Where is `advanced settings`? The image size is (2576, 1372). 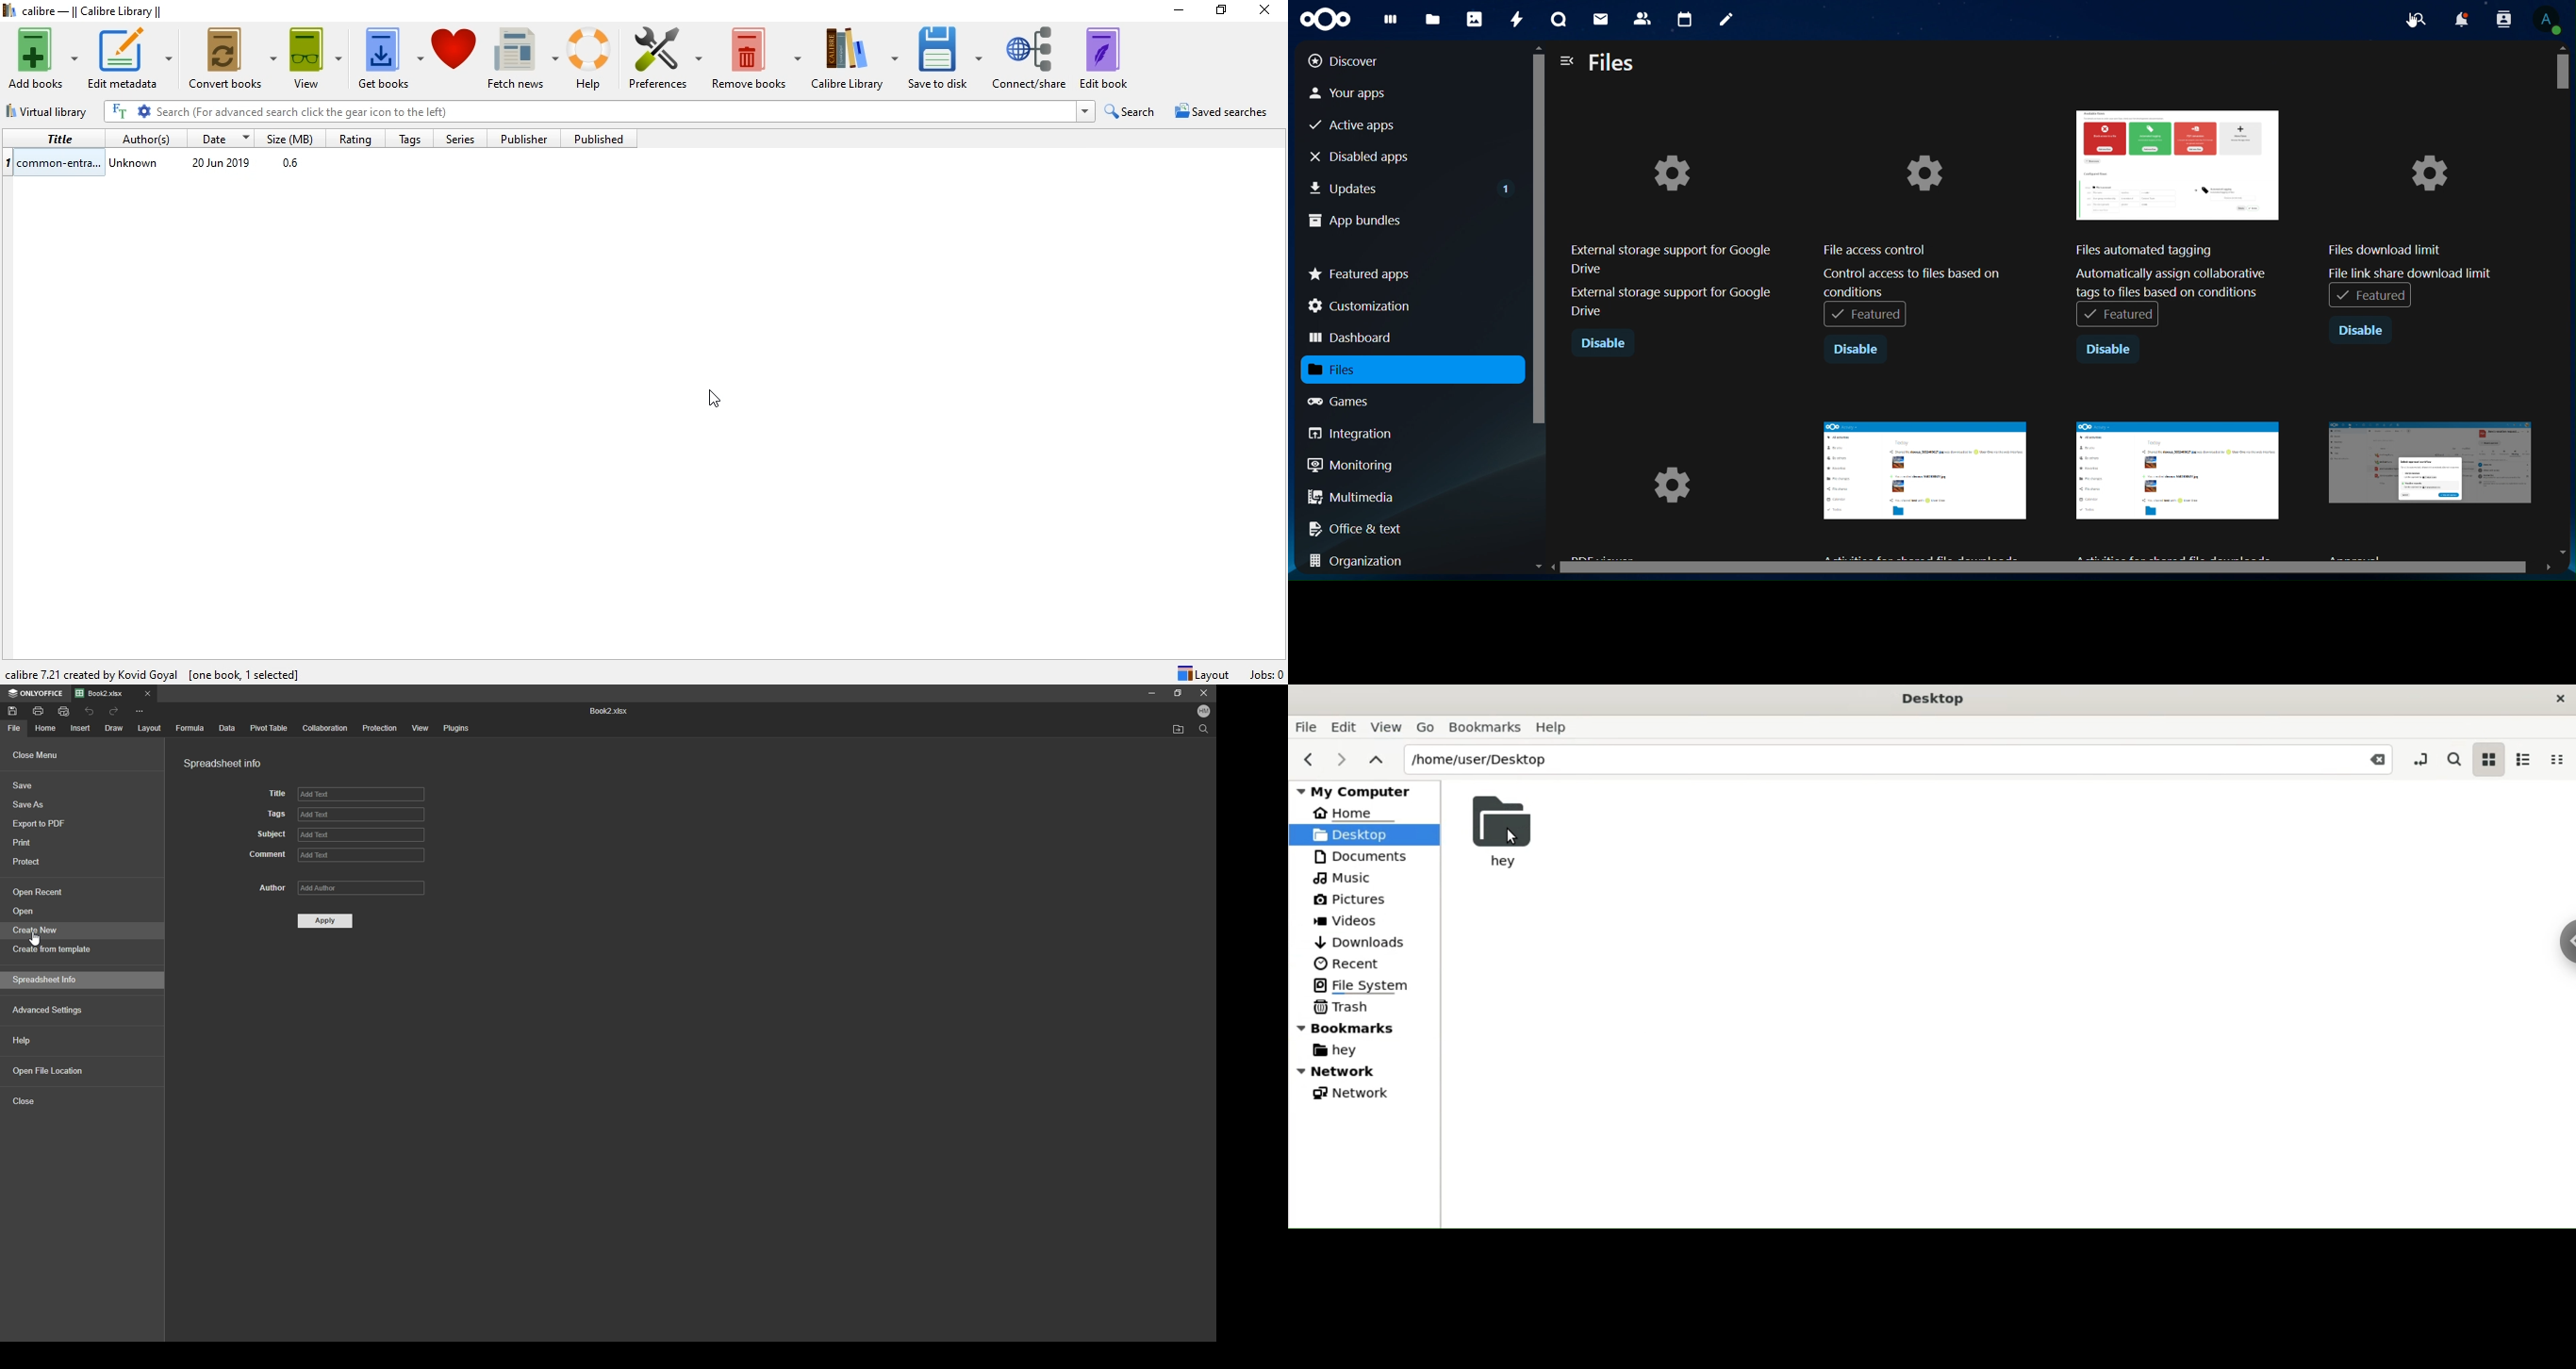 advanced settings is located at coordinates (81, 1010).